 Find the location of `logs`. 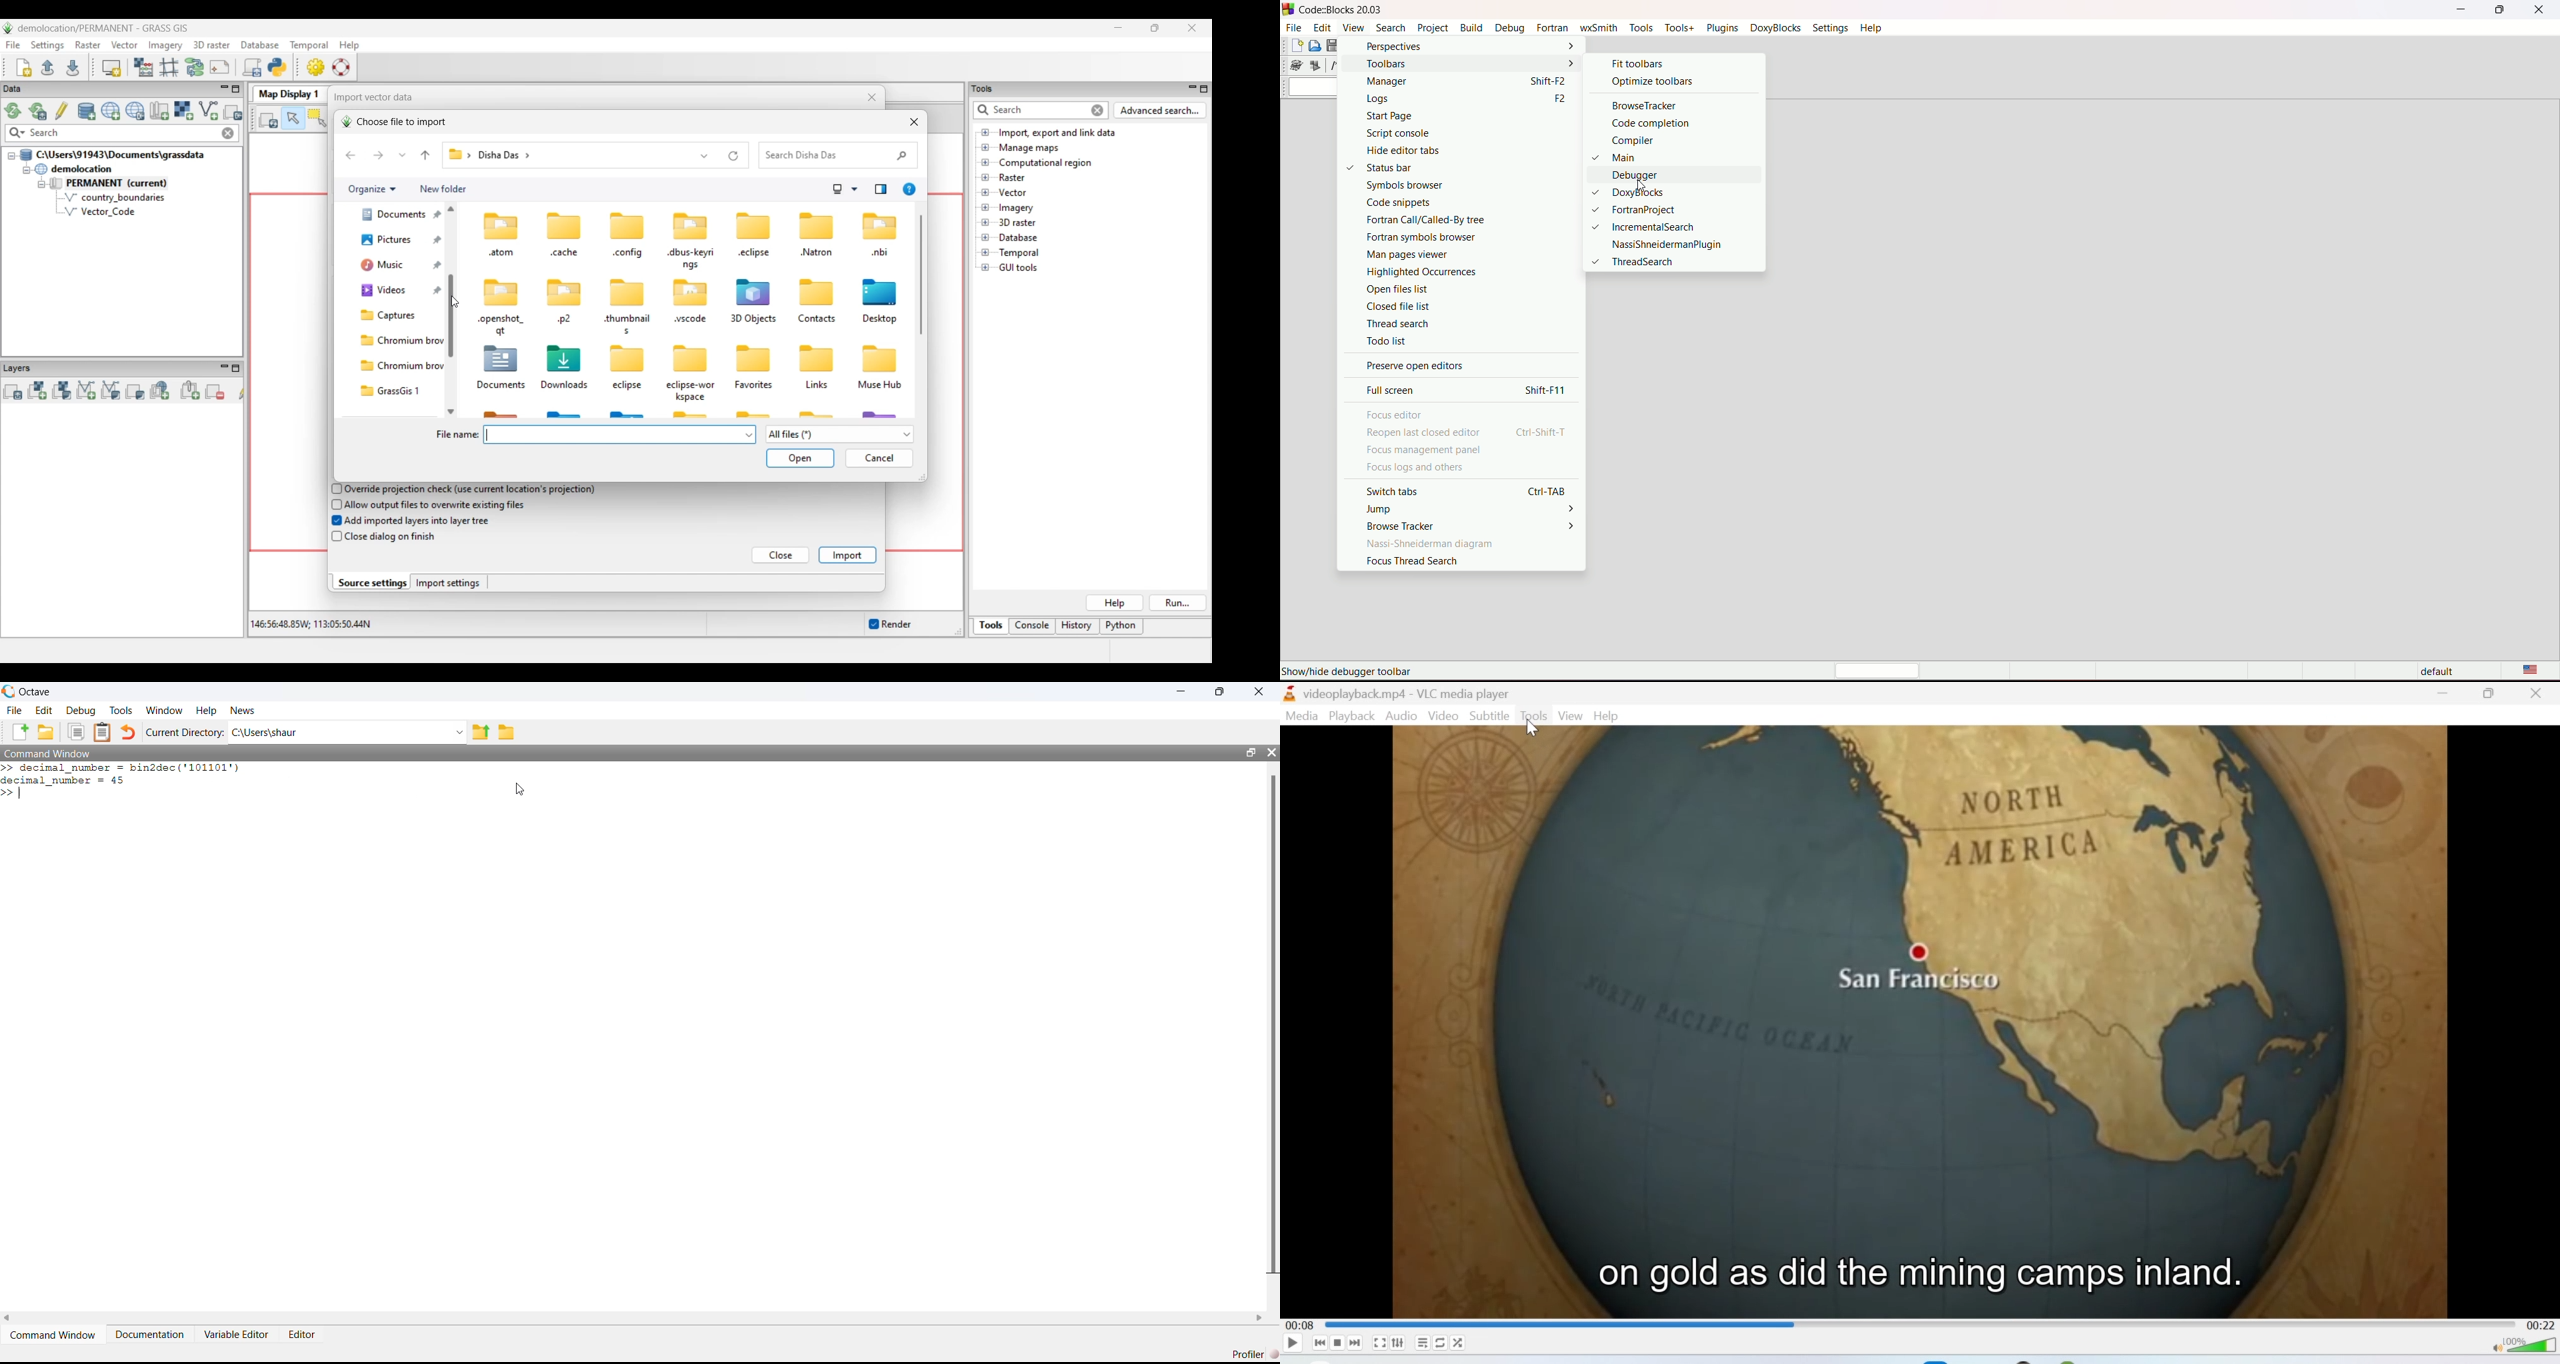

logs is located at coordinates (1441, 99).